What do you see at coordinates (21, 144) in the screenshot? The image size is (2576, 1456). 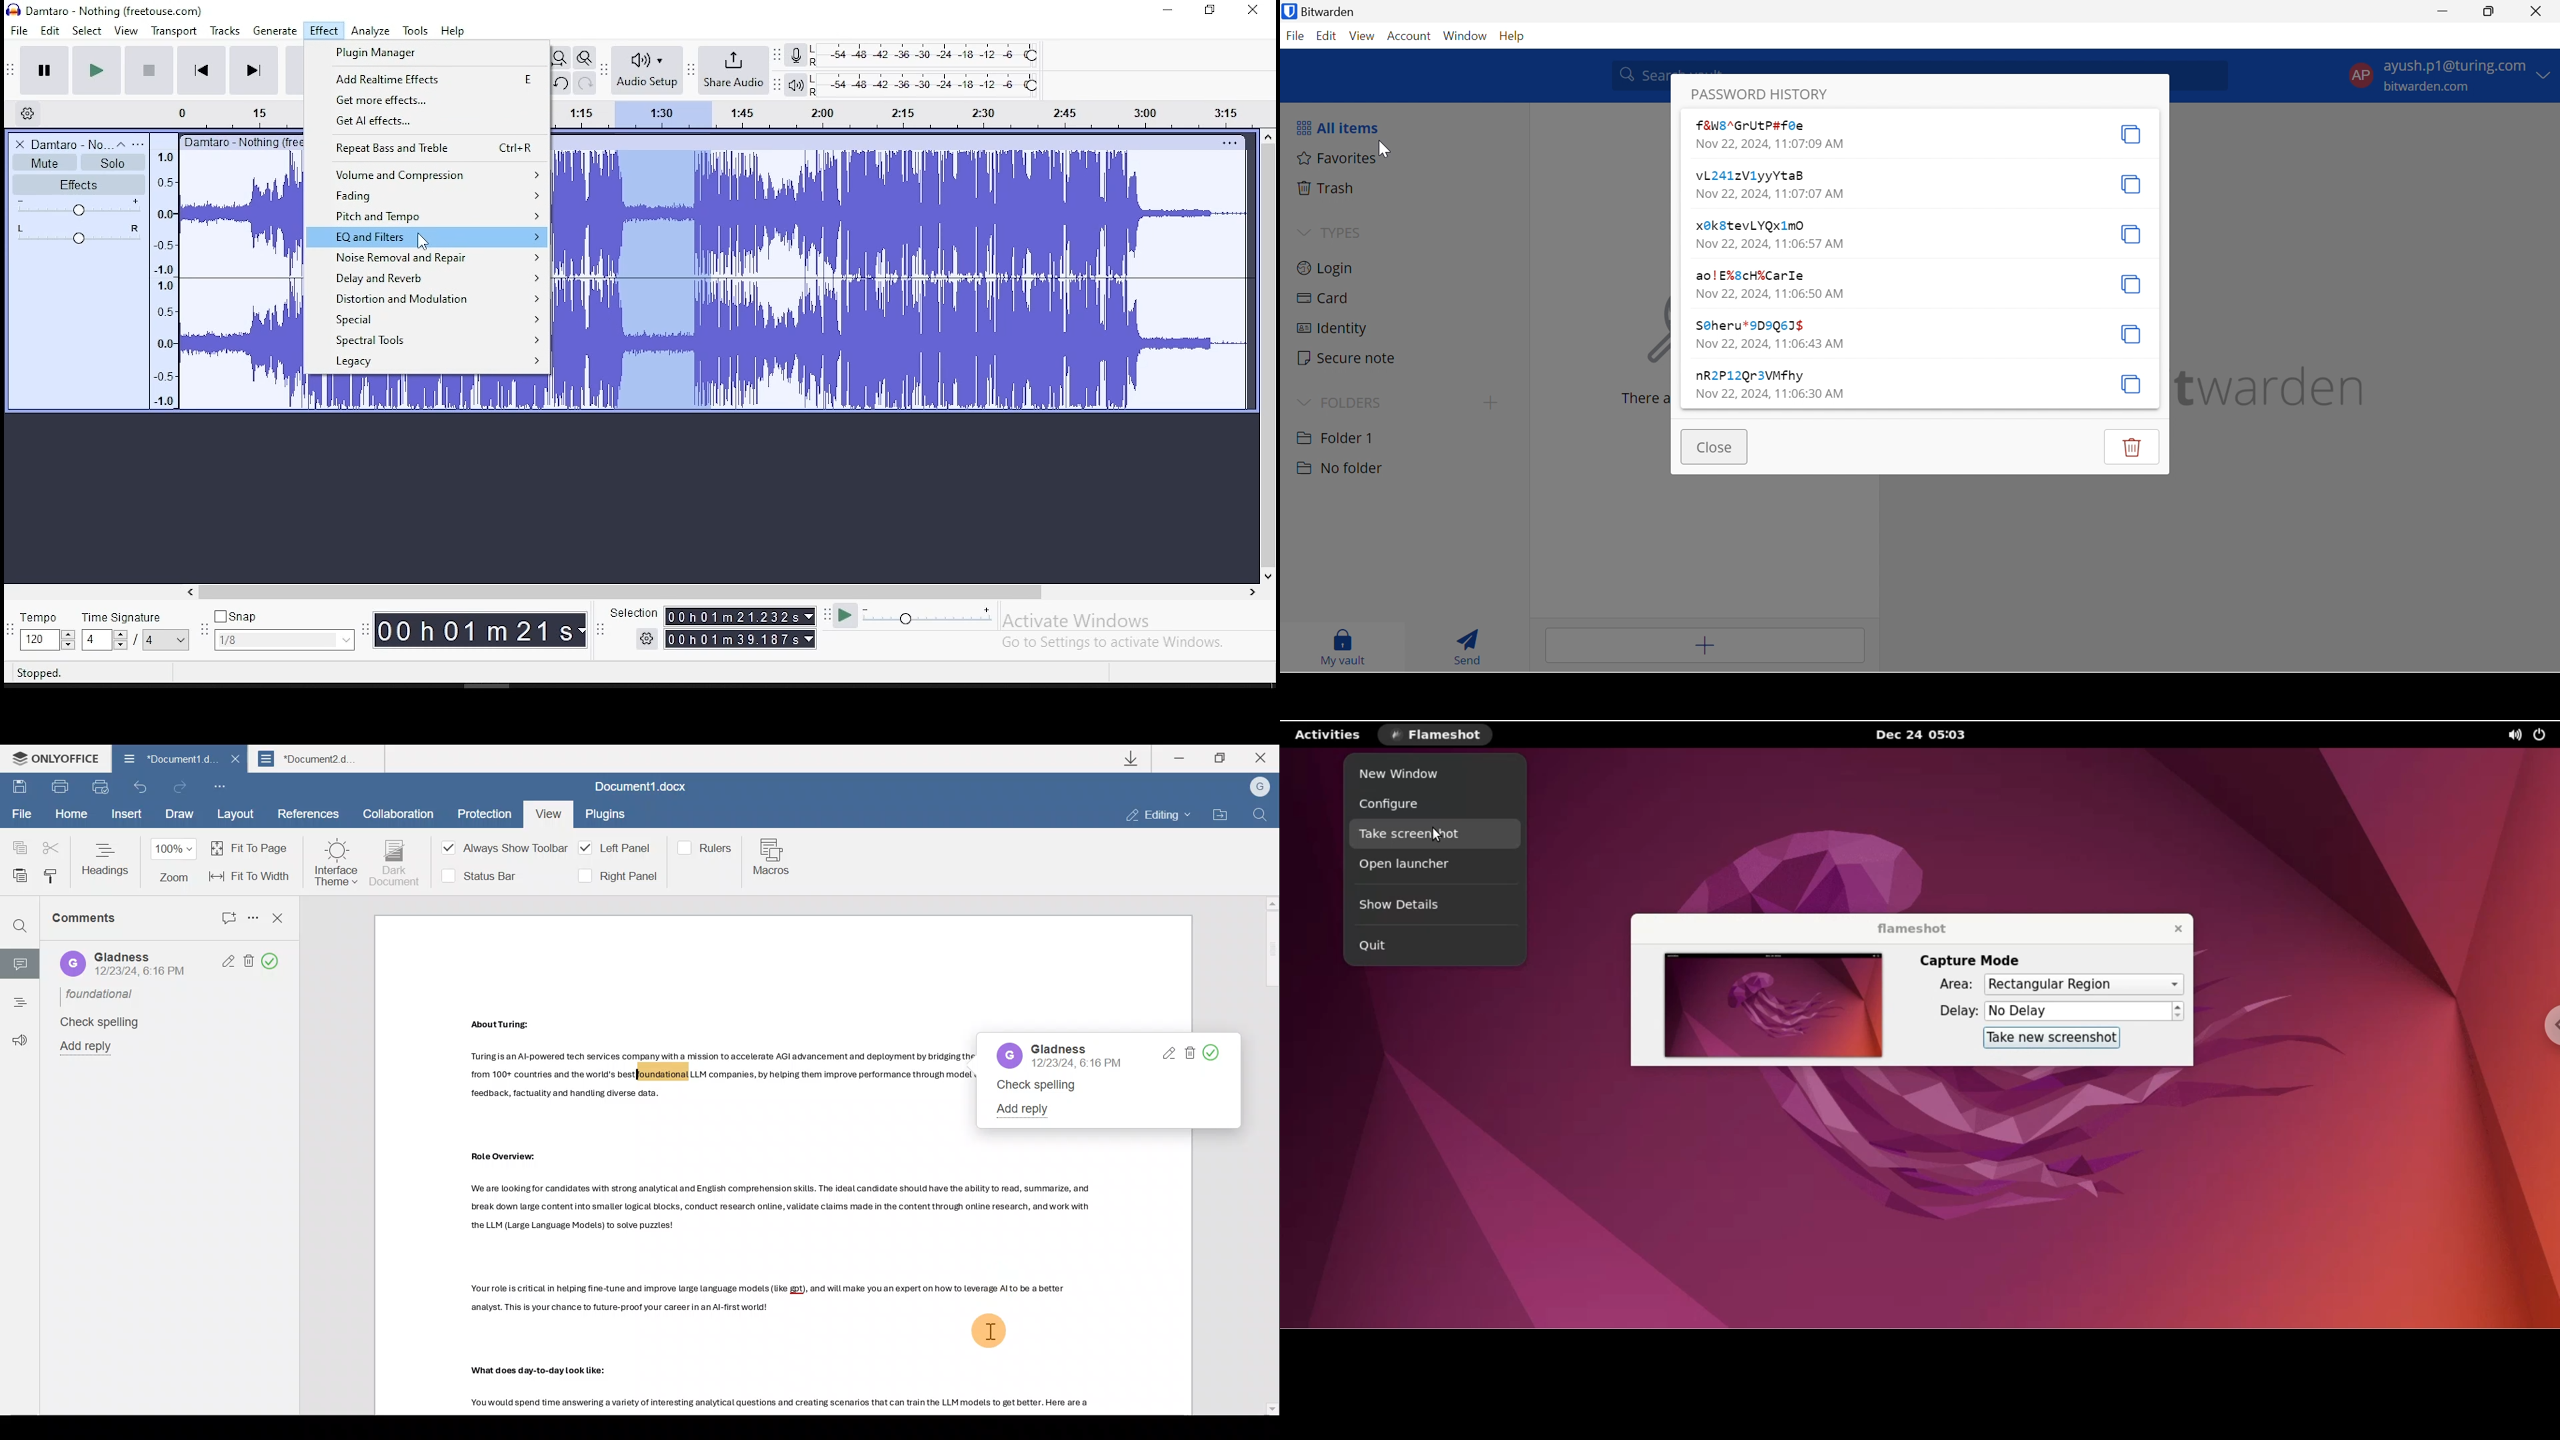 I see `delete track` at bounding box center [21, 144].